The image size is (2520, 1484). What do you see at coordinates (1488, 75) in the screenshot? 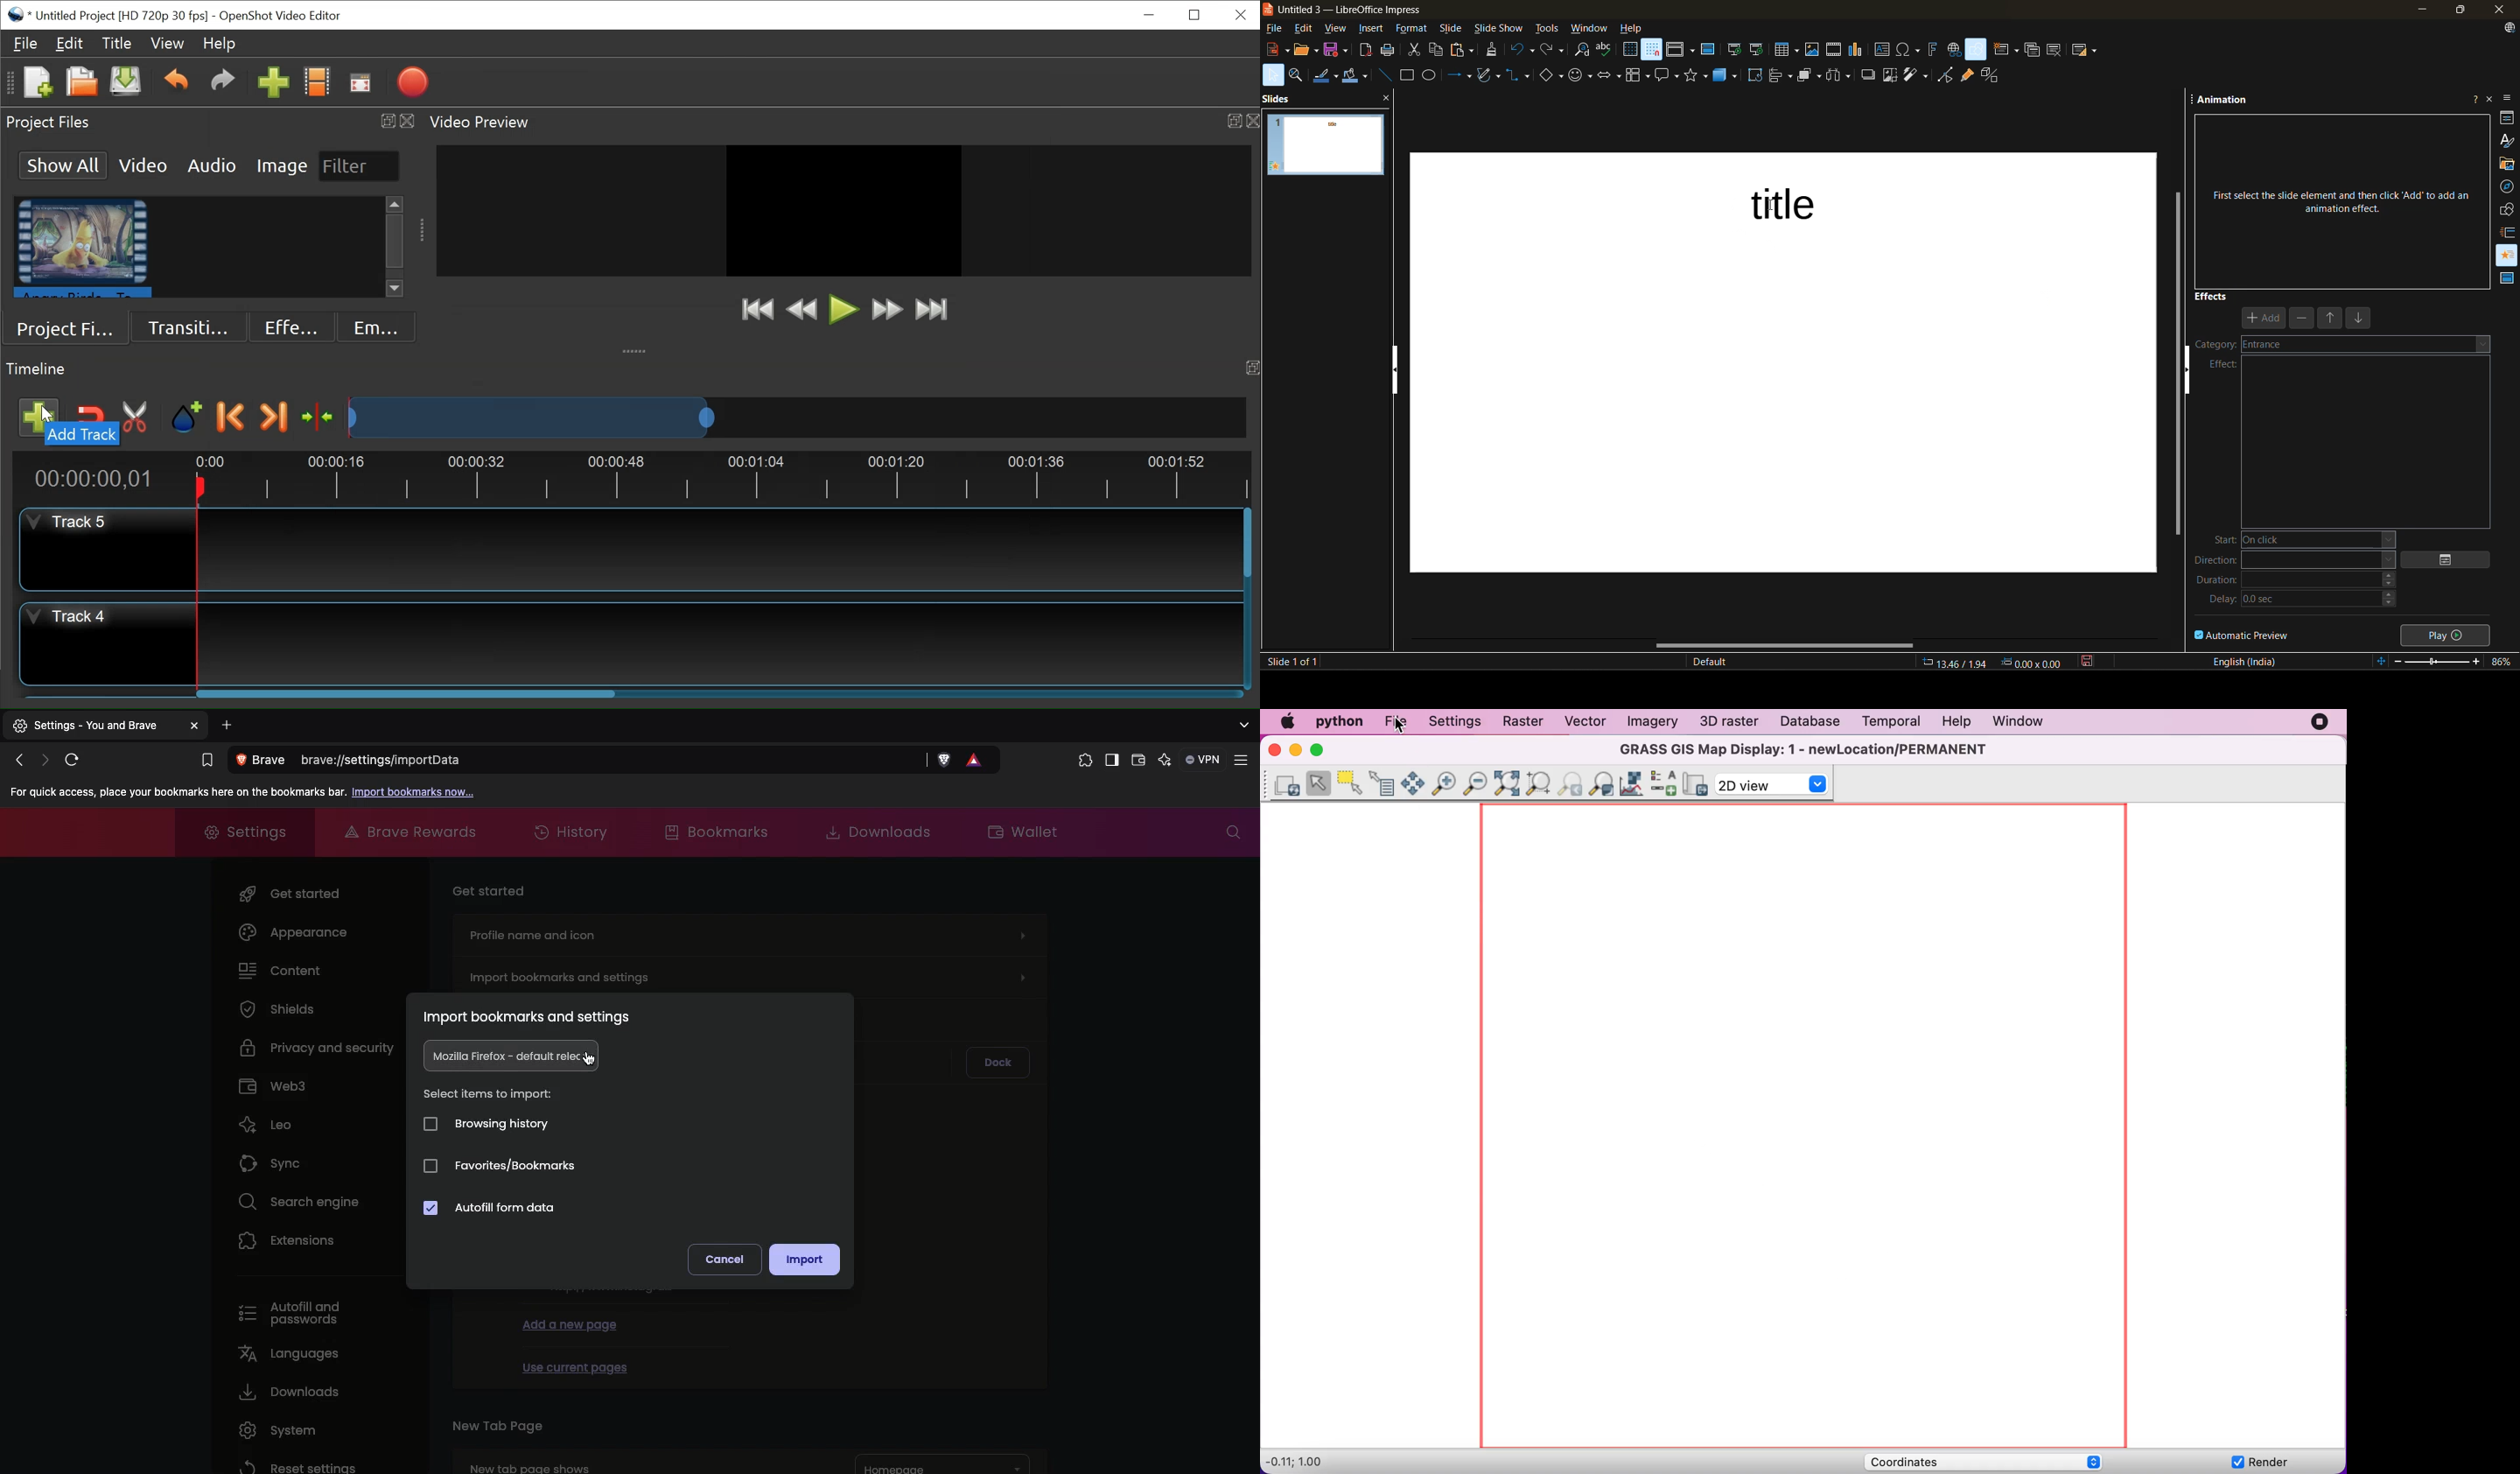
I see `curves and polygons` at bounding box center [1488, 75].